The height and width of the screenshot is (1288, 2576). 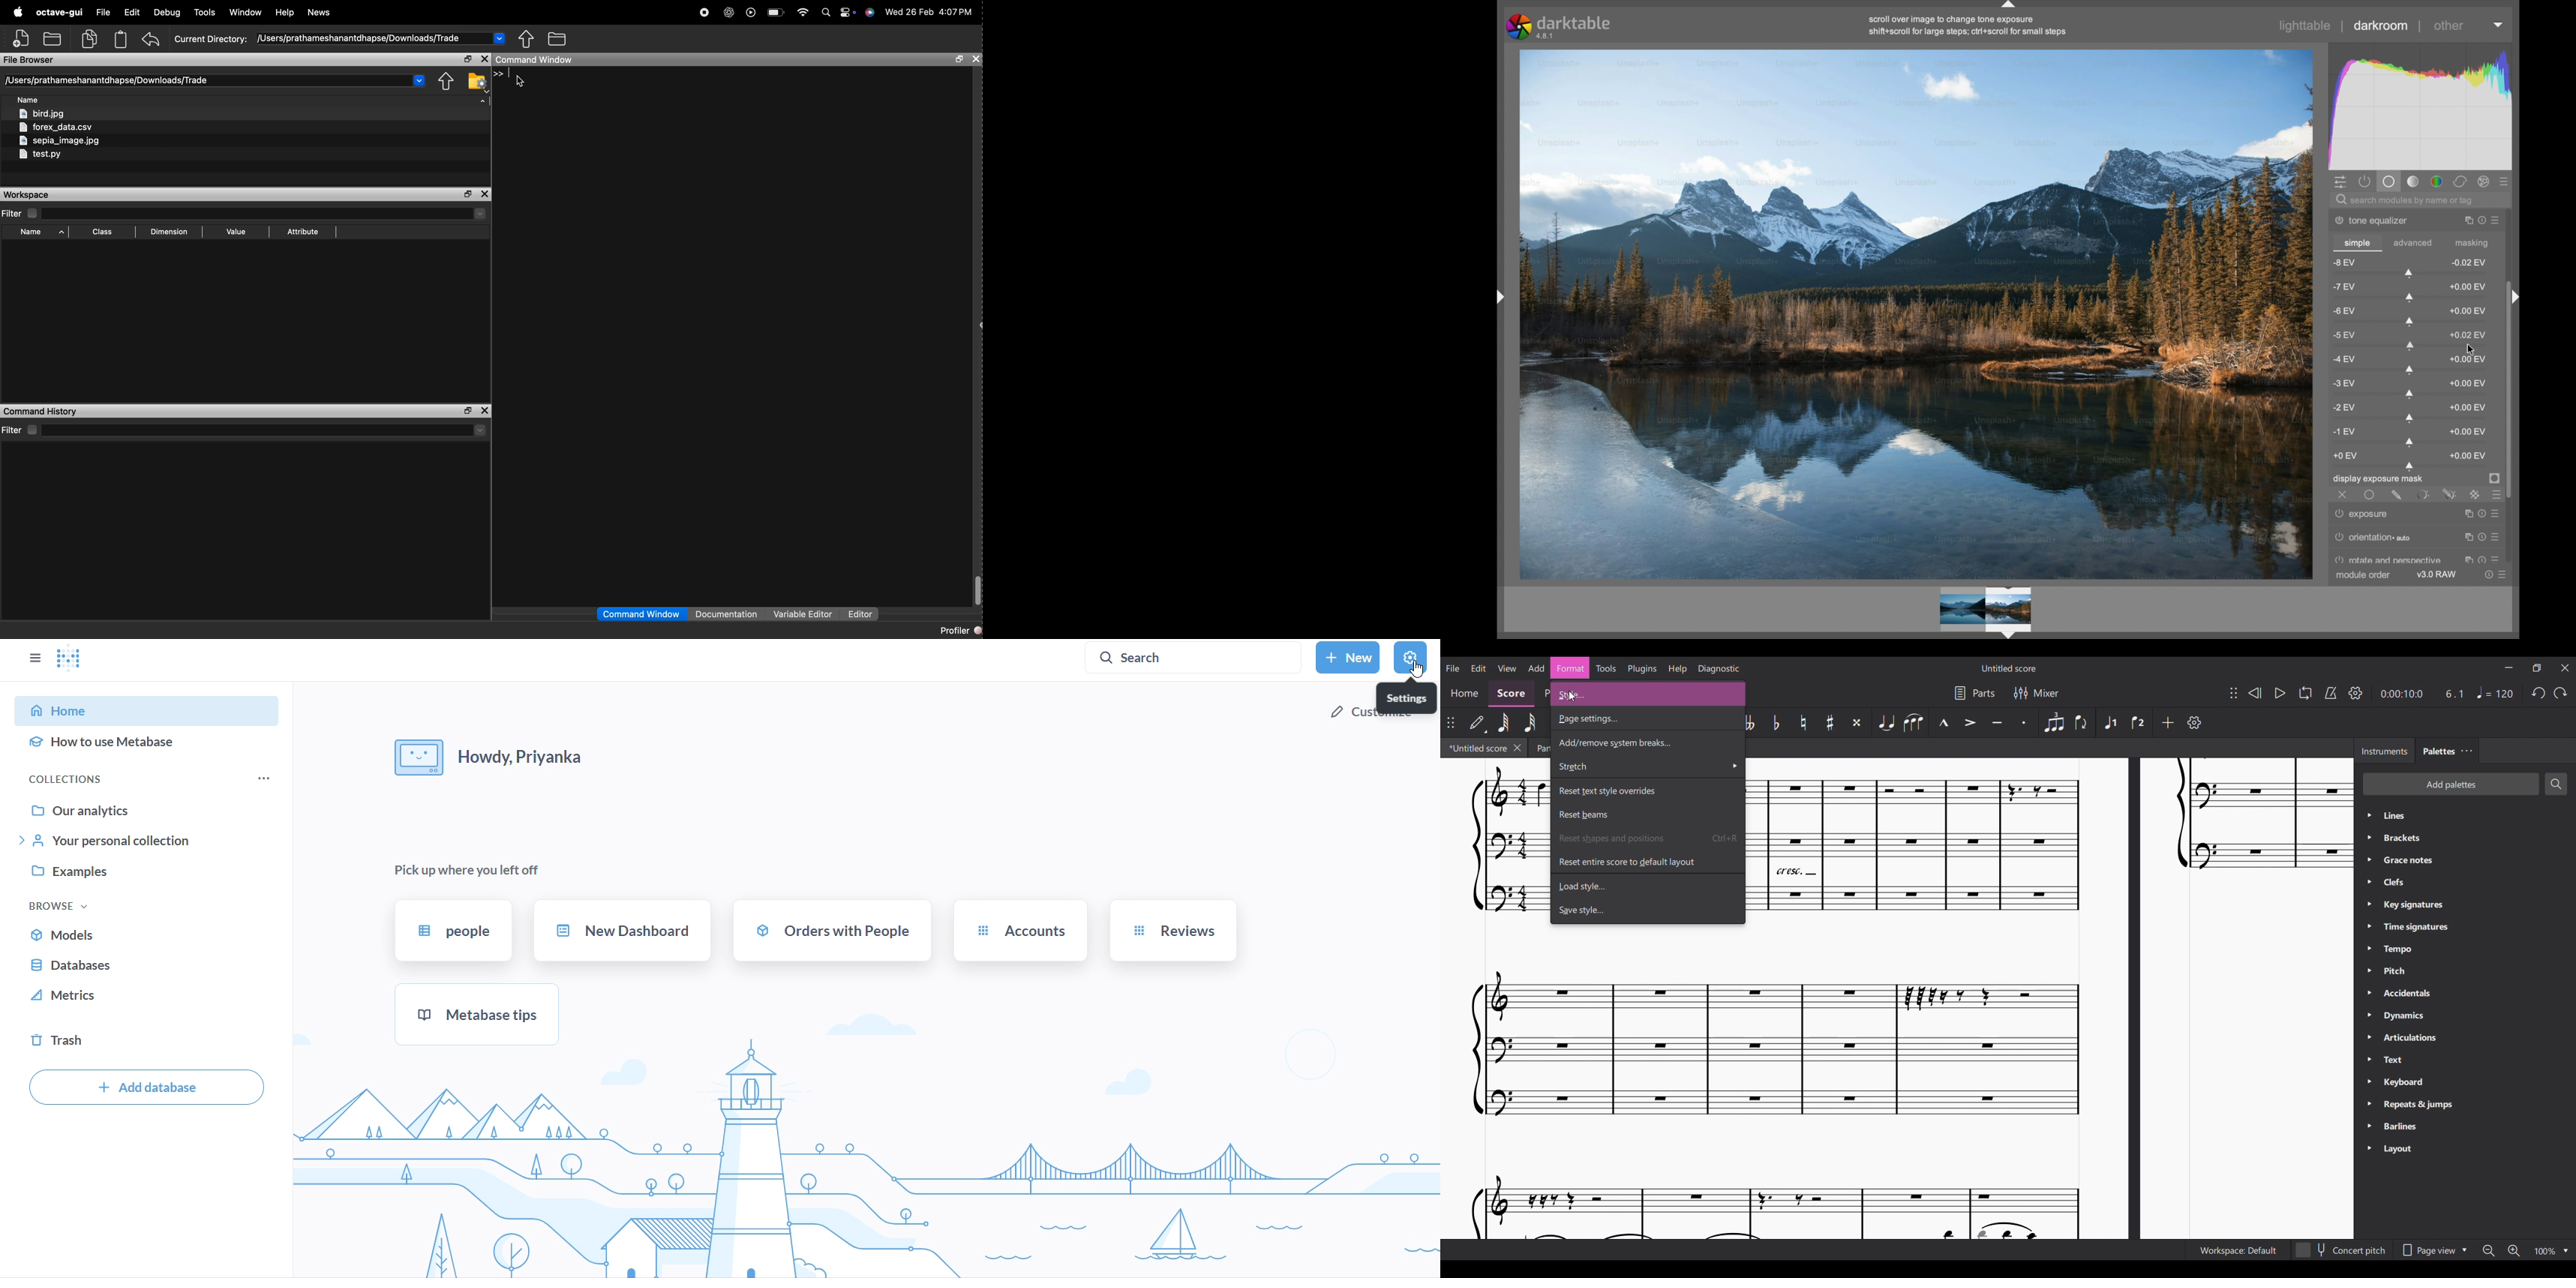 What do you see at coordinates (1559, 27) in the screenshot?
I see `darktable 4.8.1` at bounding box center [1559, 27].